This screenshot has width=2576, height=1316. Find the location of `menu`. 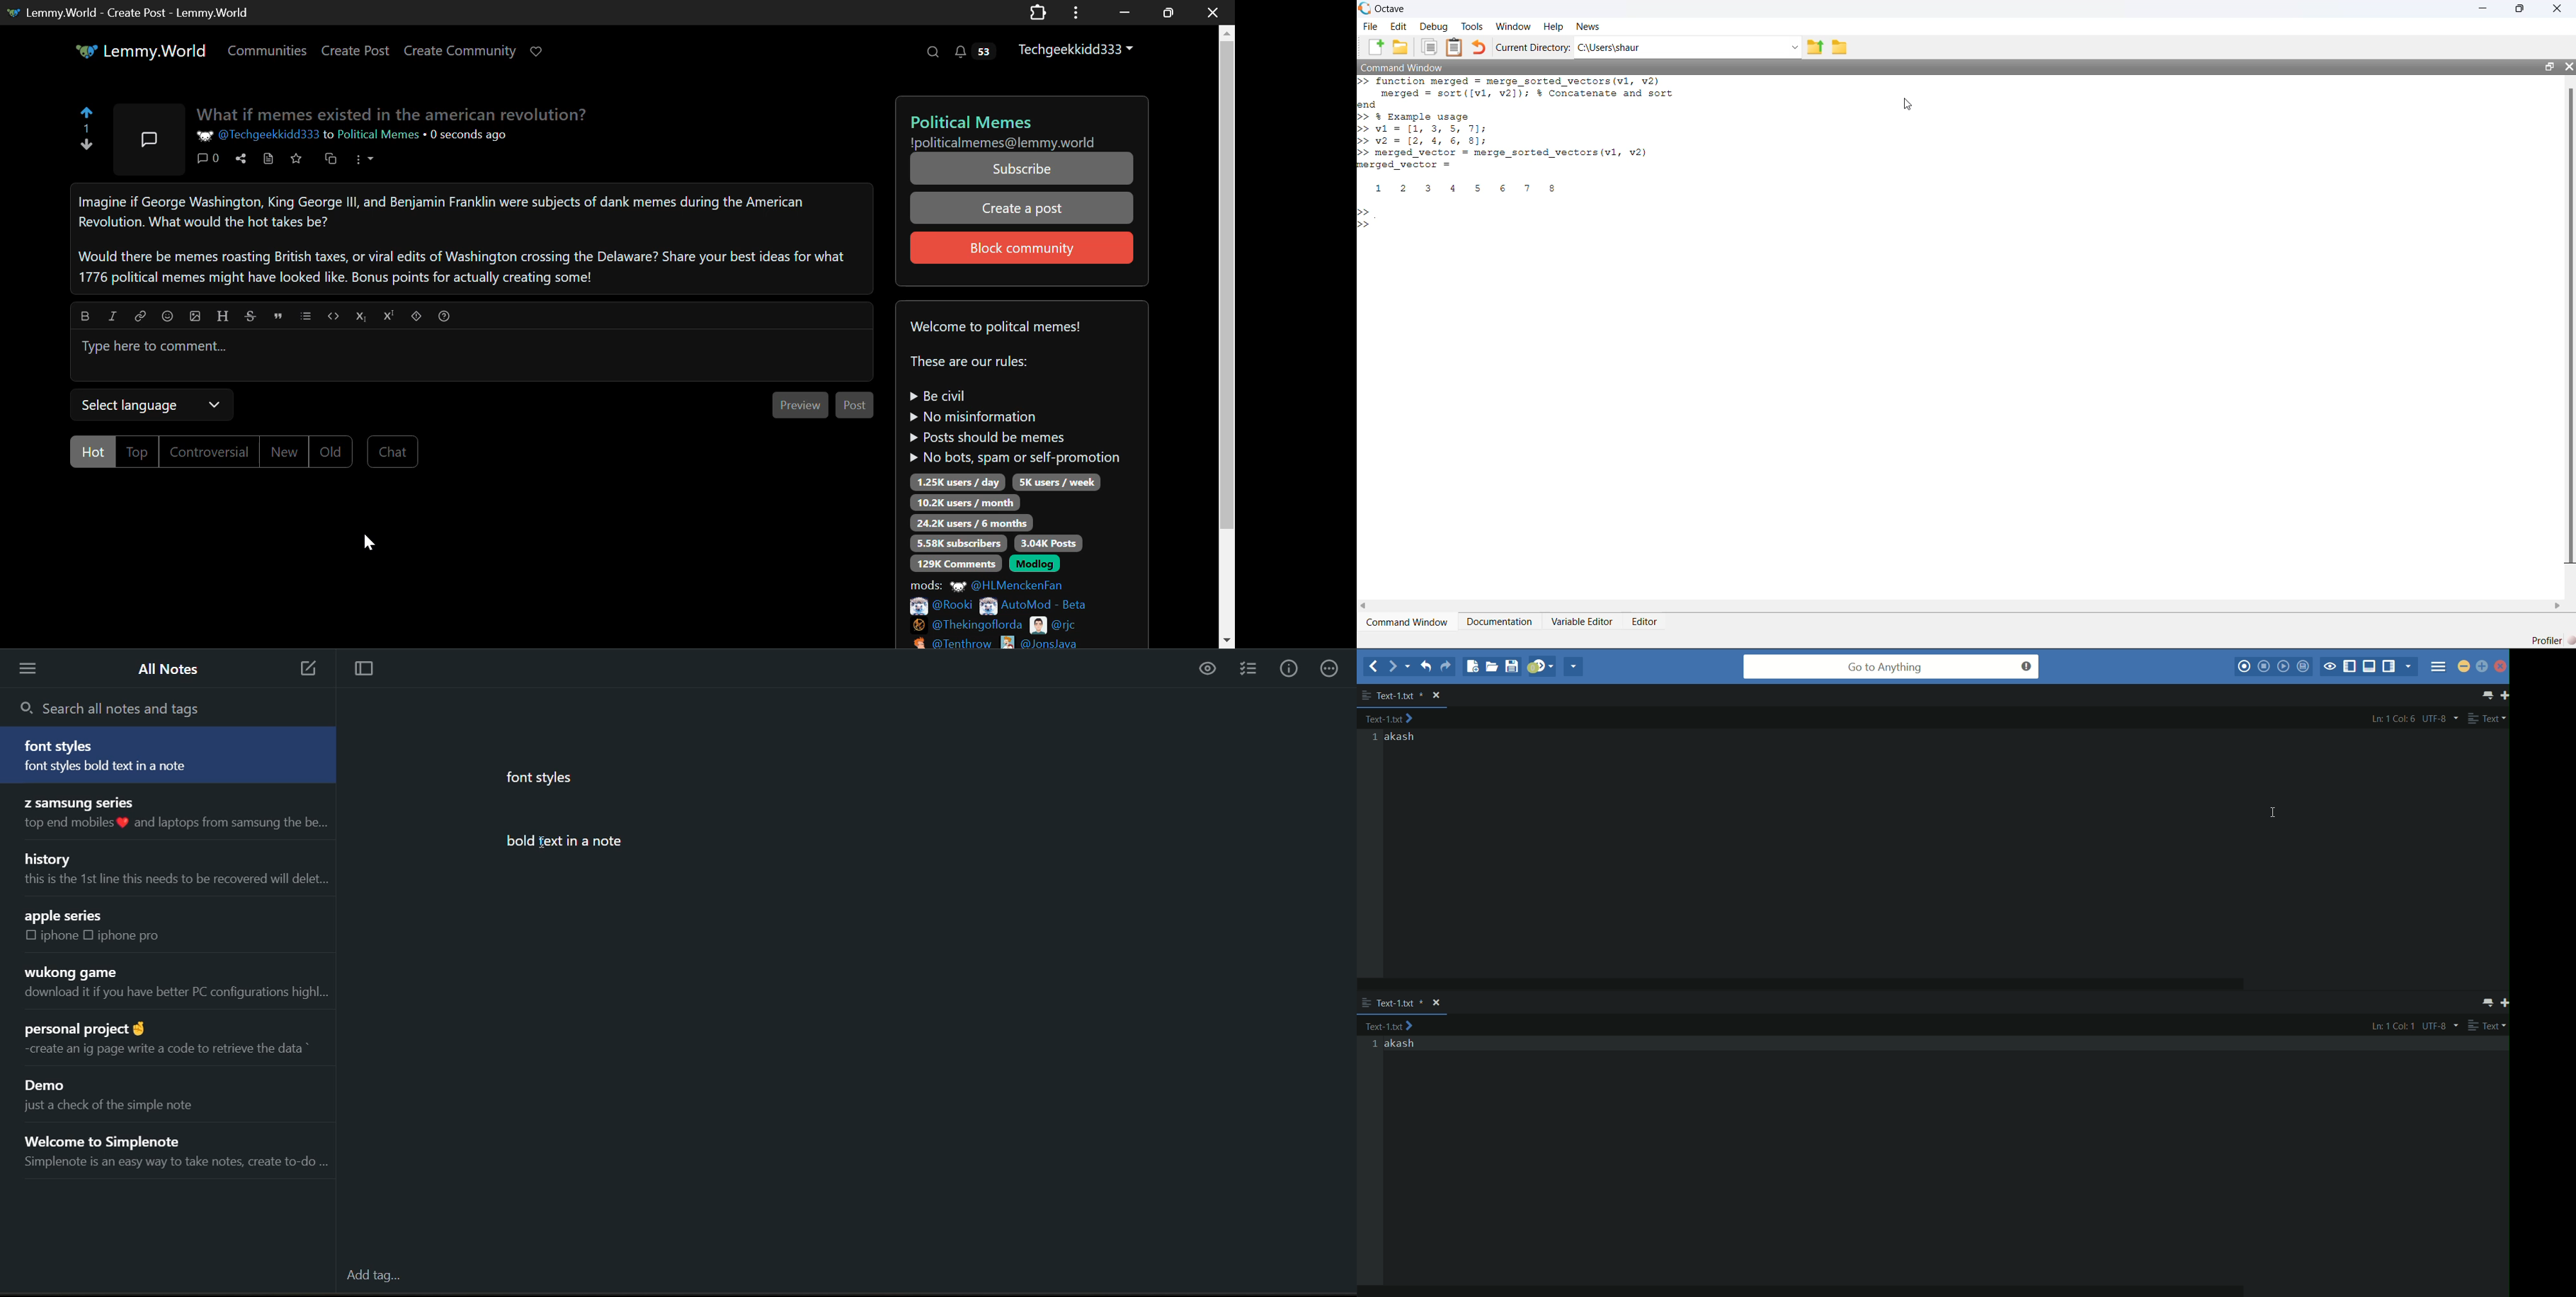

menu is located at coordinates (30, 668).